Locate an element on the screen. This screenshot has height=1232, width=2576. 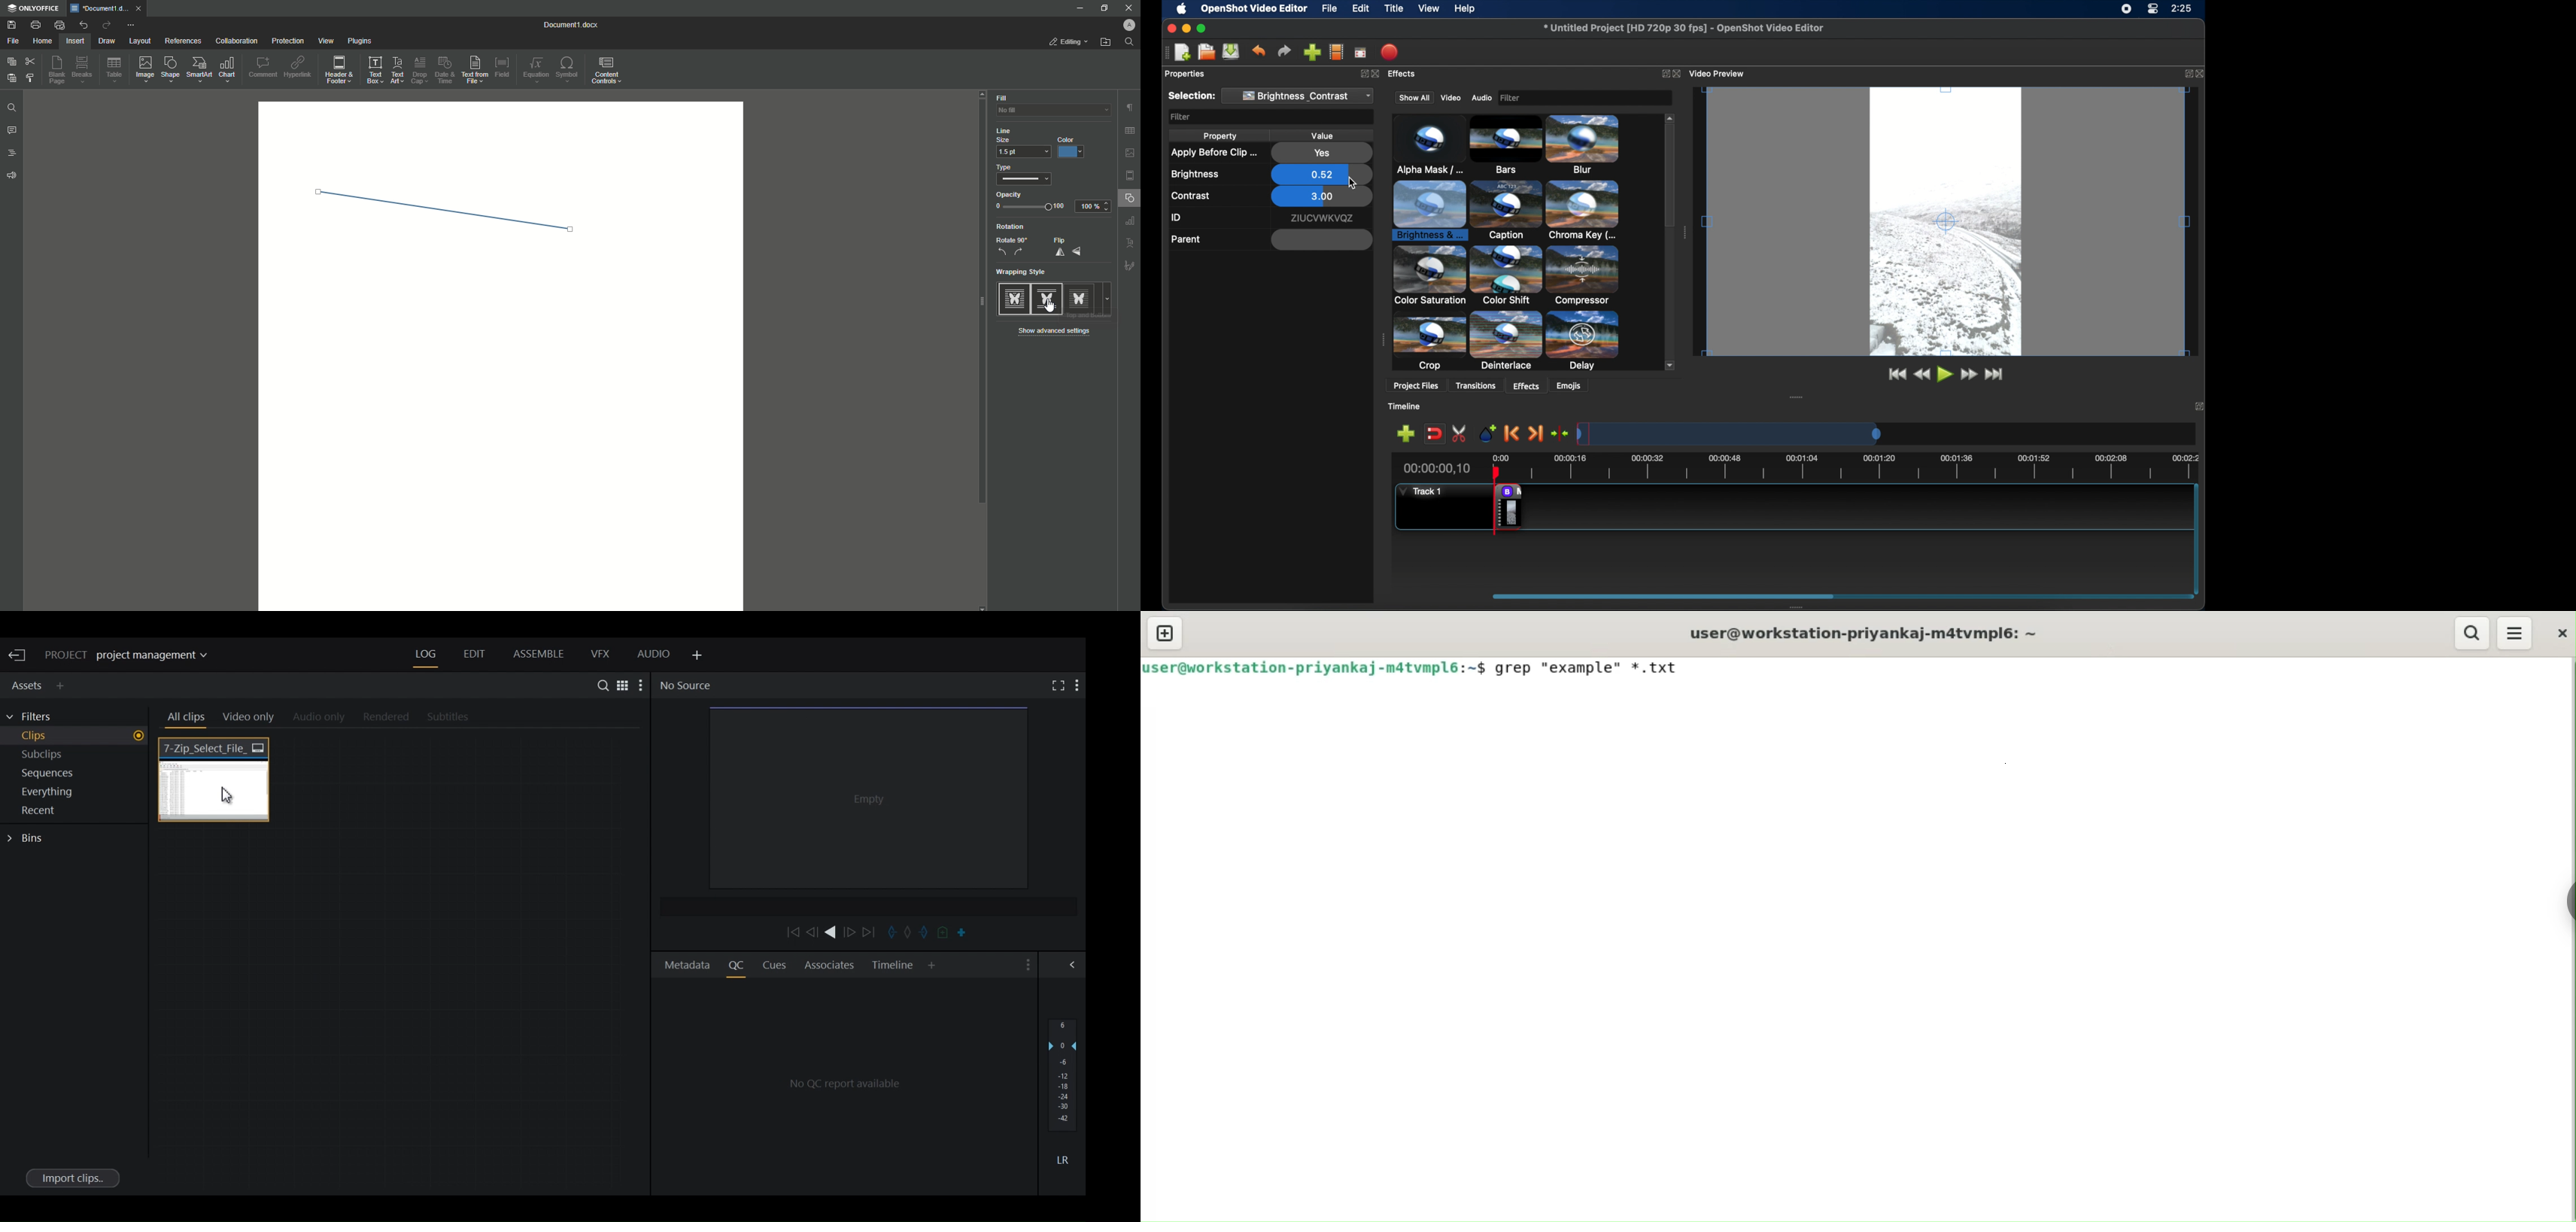
Undo is located at coordinates (83, 24).